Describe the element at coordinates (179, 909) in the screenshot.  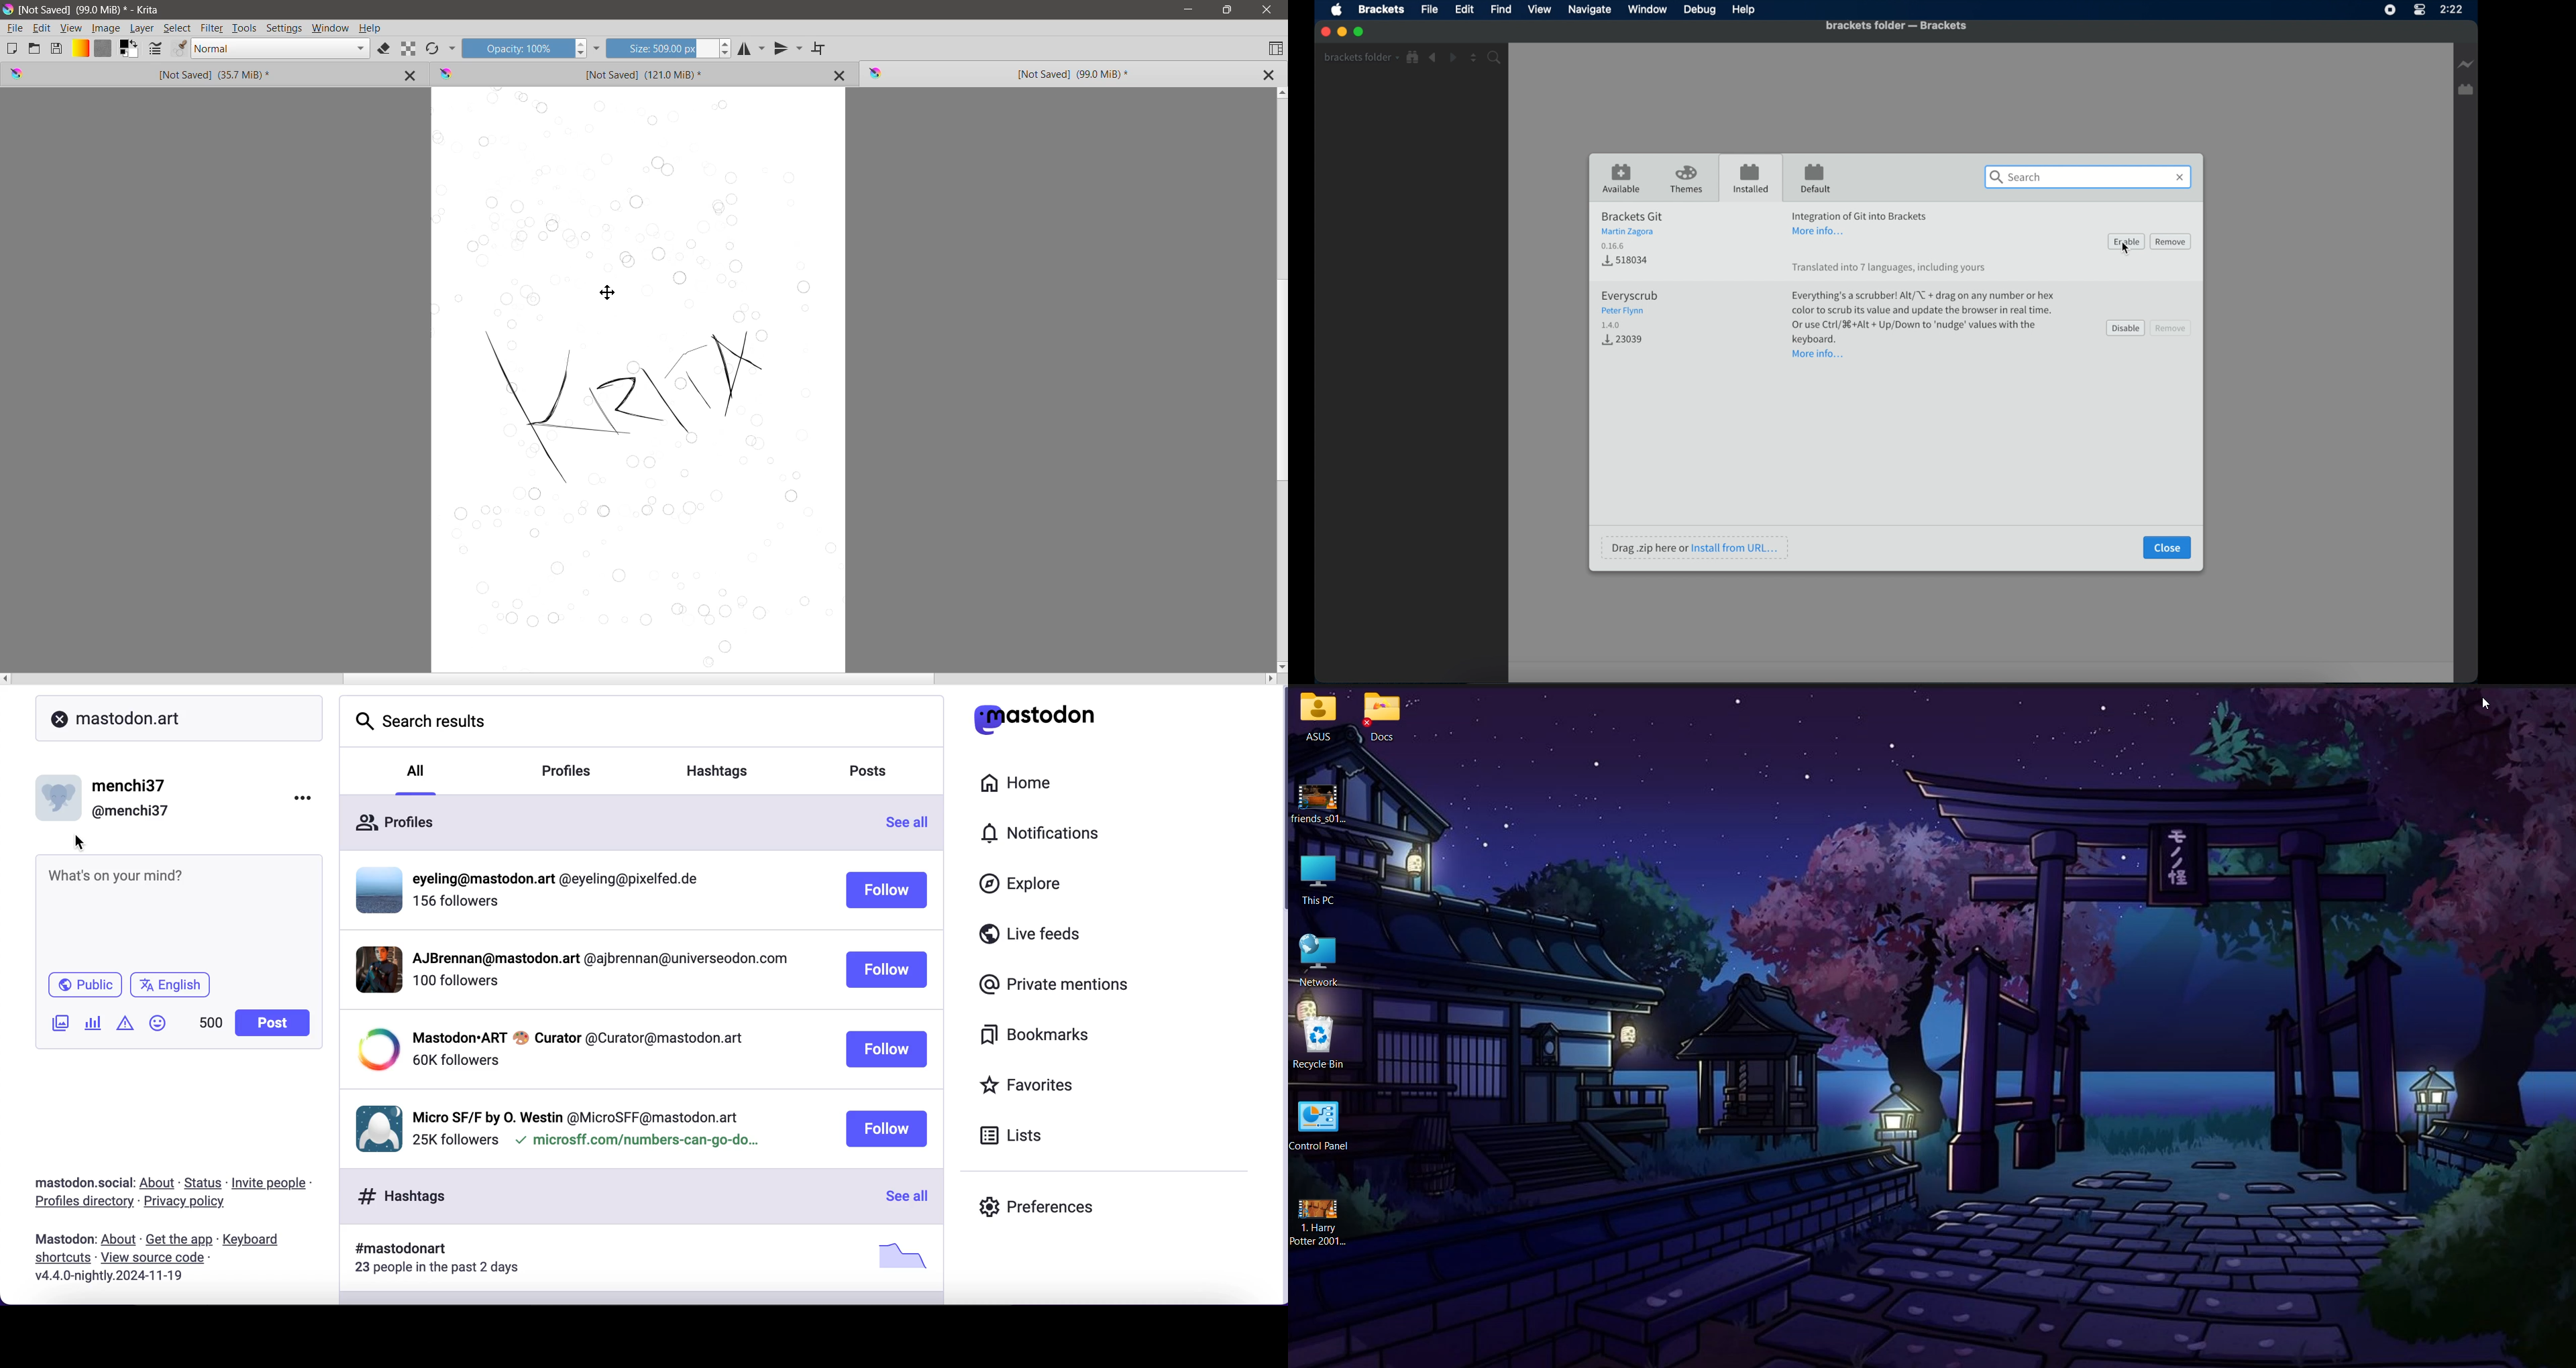
I see `post what's on your mind` at that location.